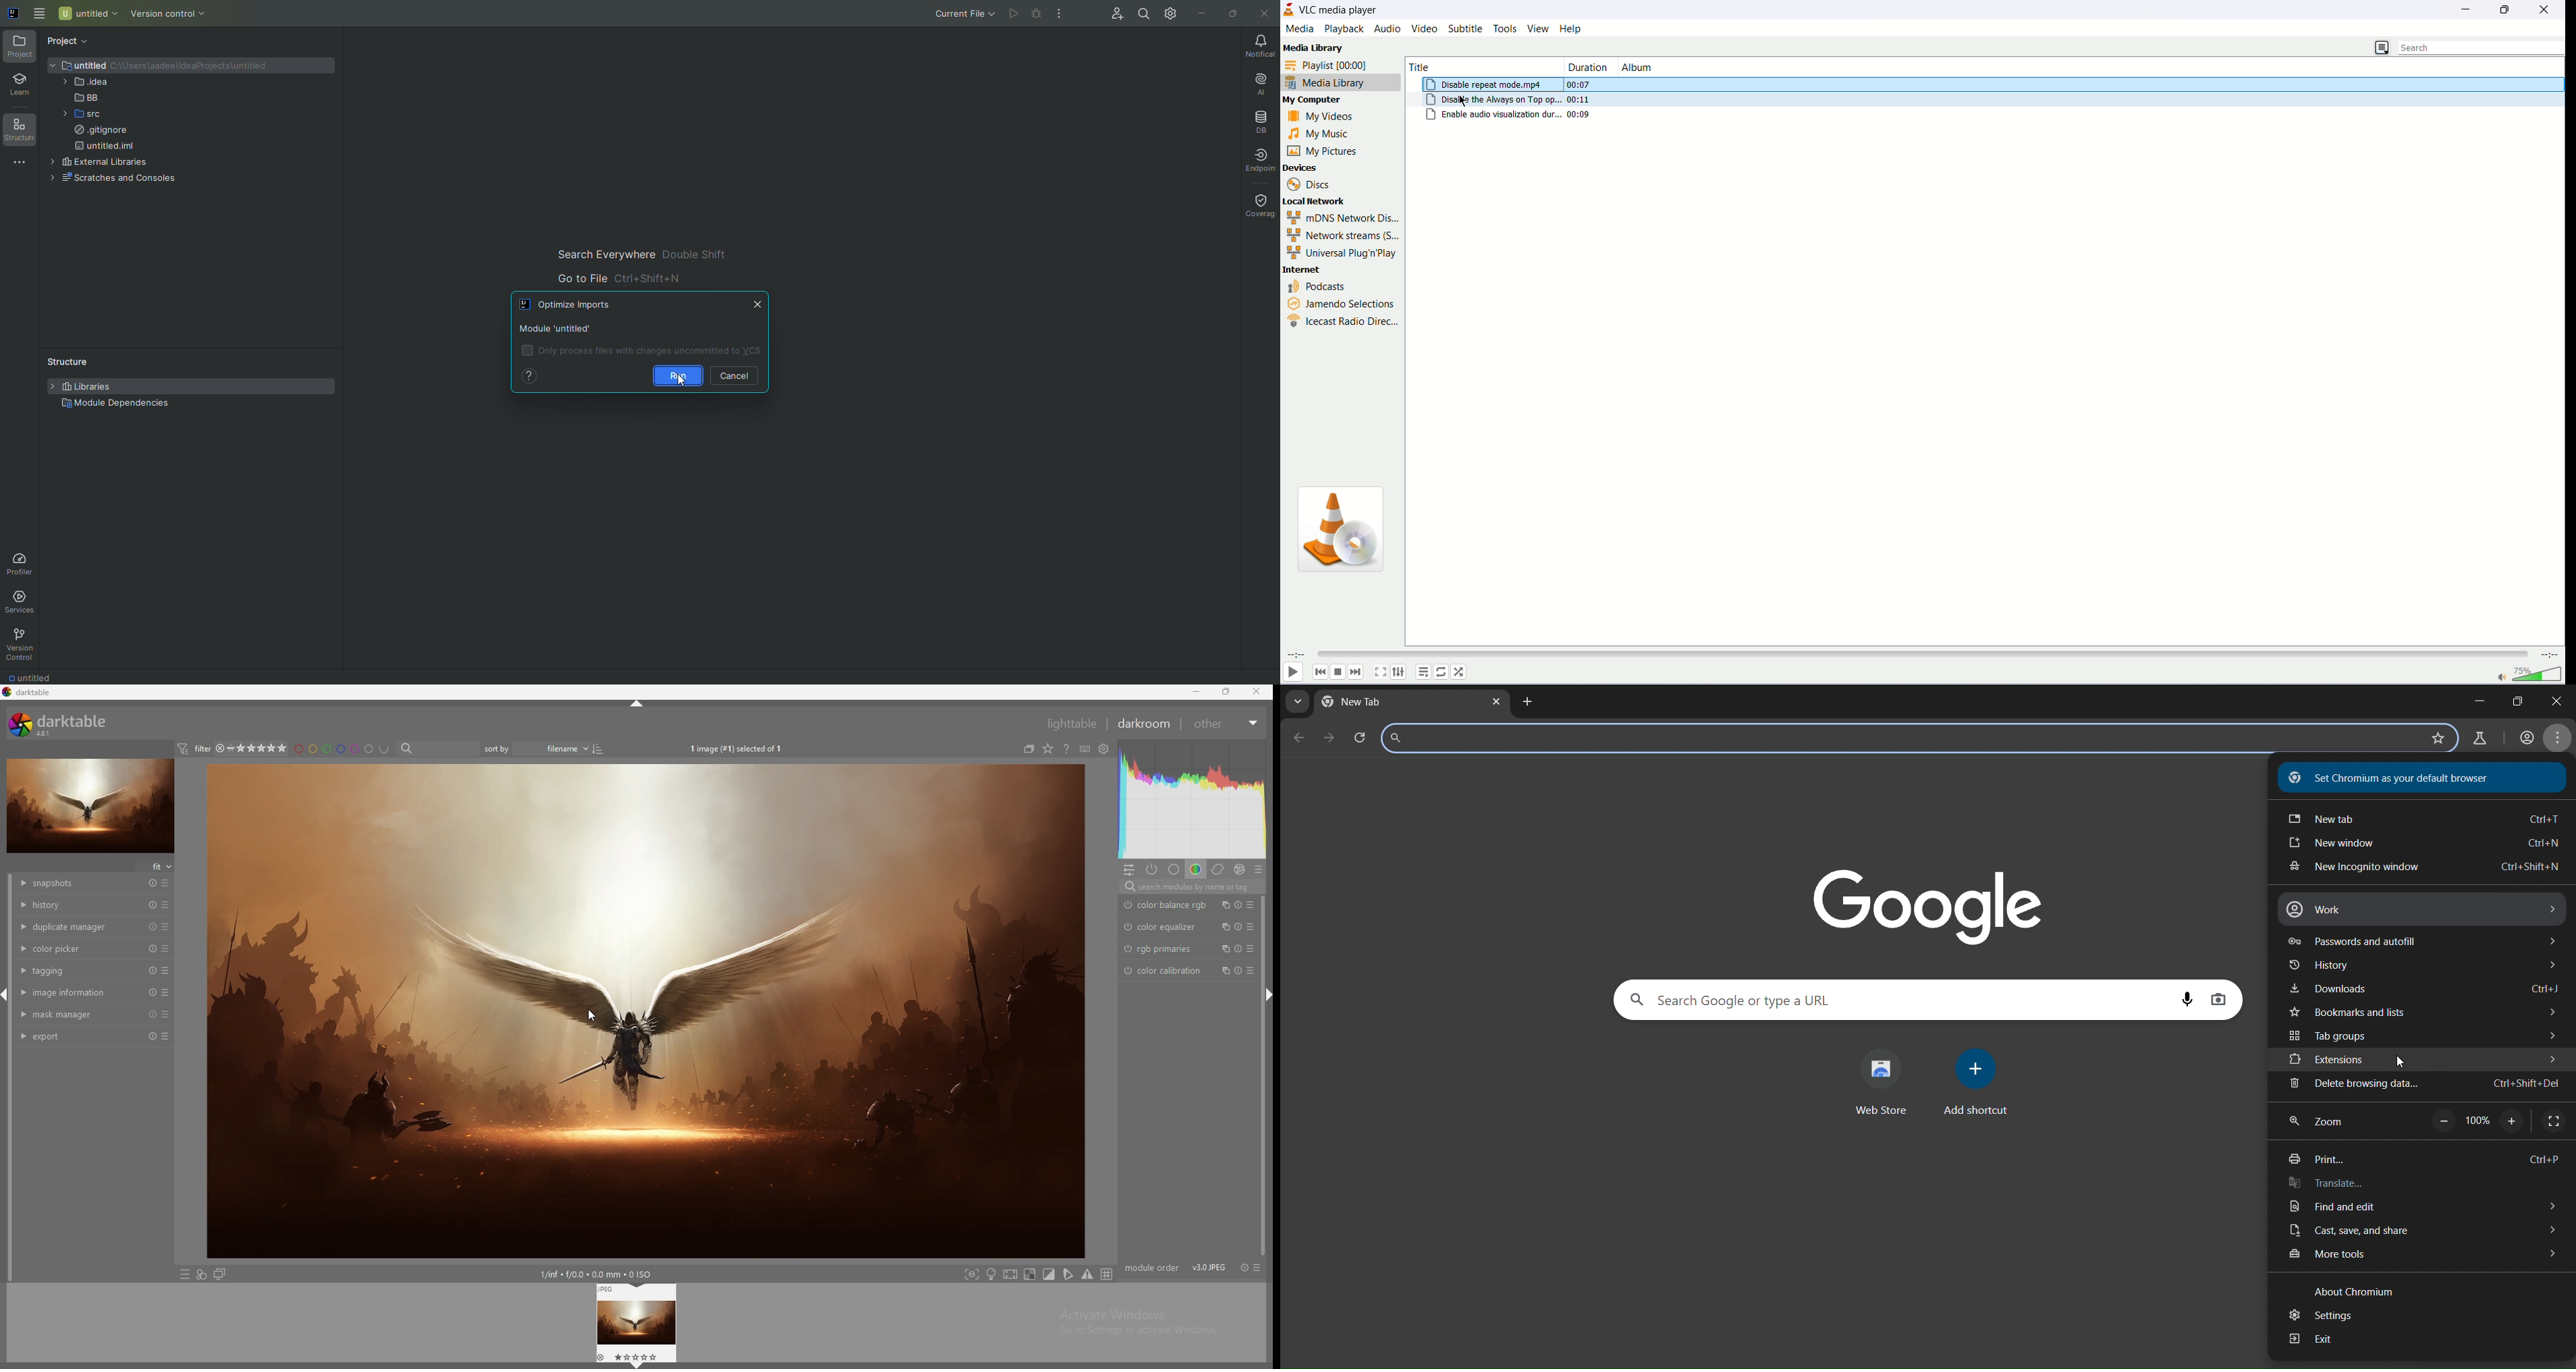  Describe the element at coordinates (1356, 672) in the screenshot. I see `next` at that location.